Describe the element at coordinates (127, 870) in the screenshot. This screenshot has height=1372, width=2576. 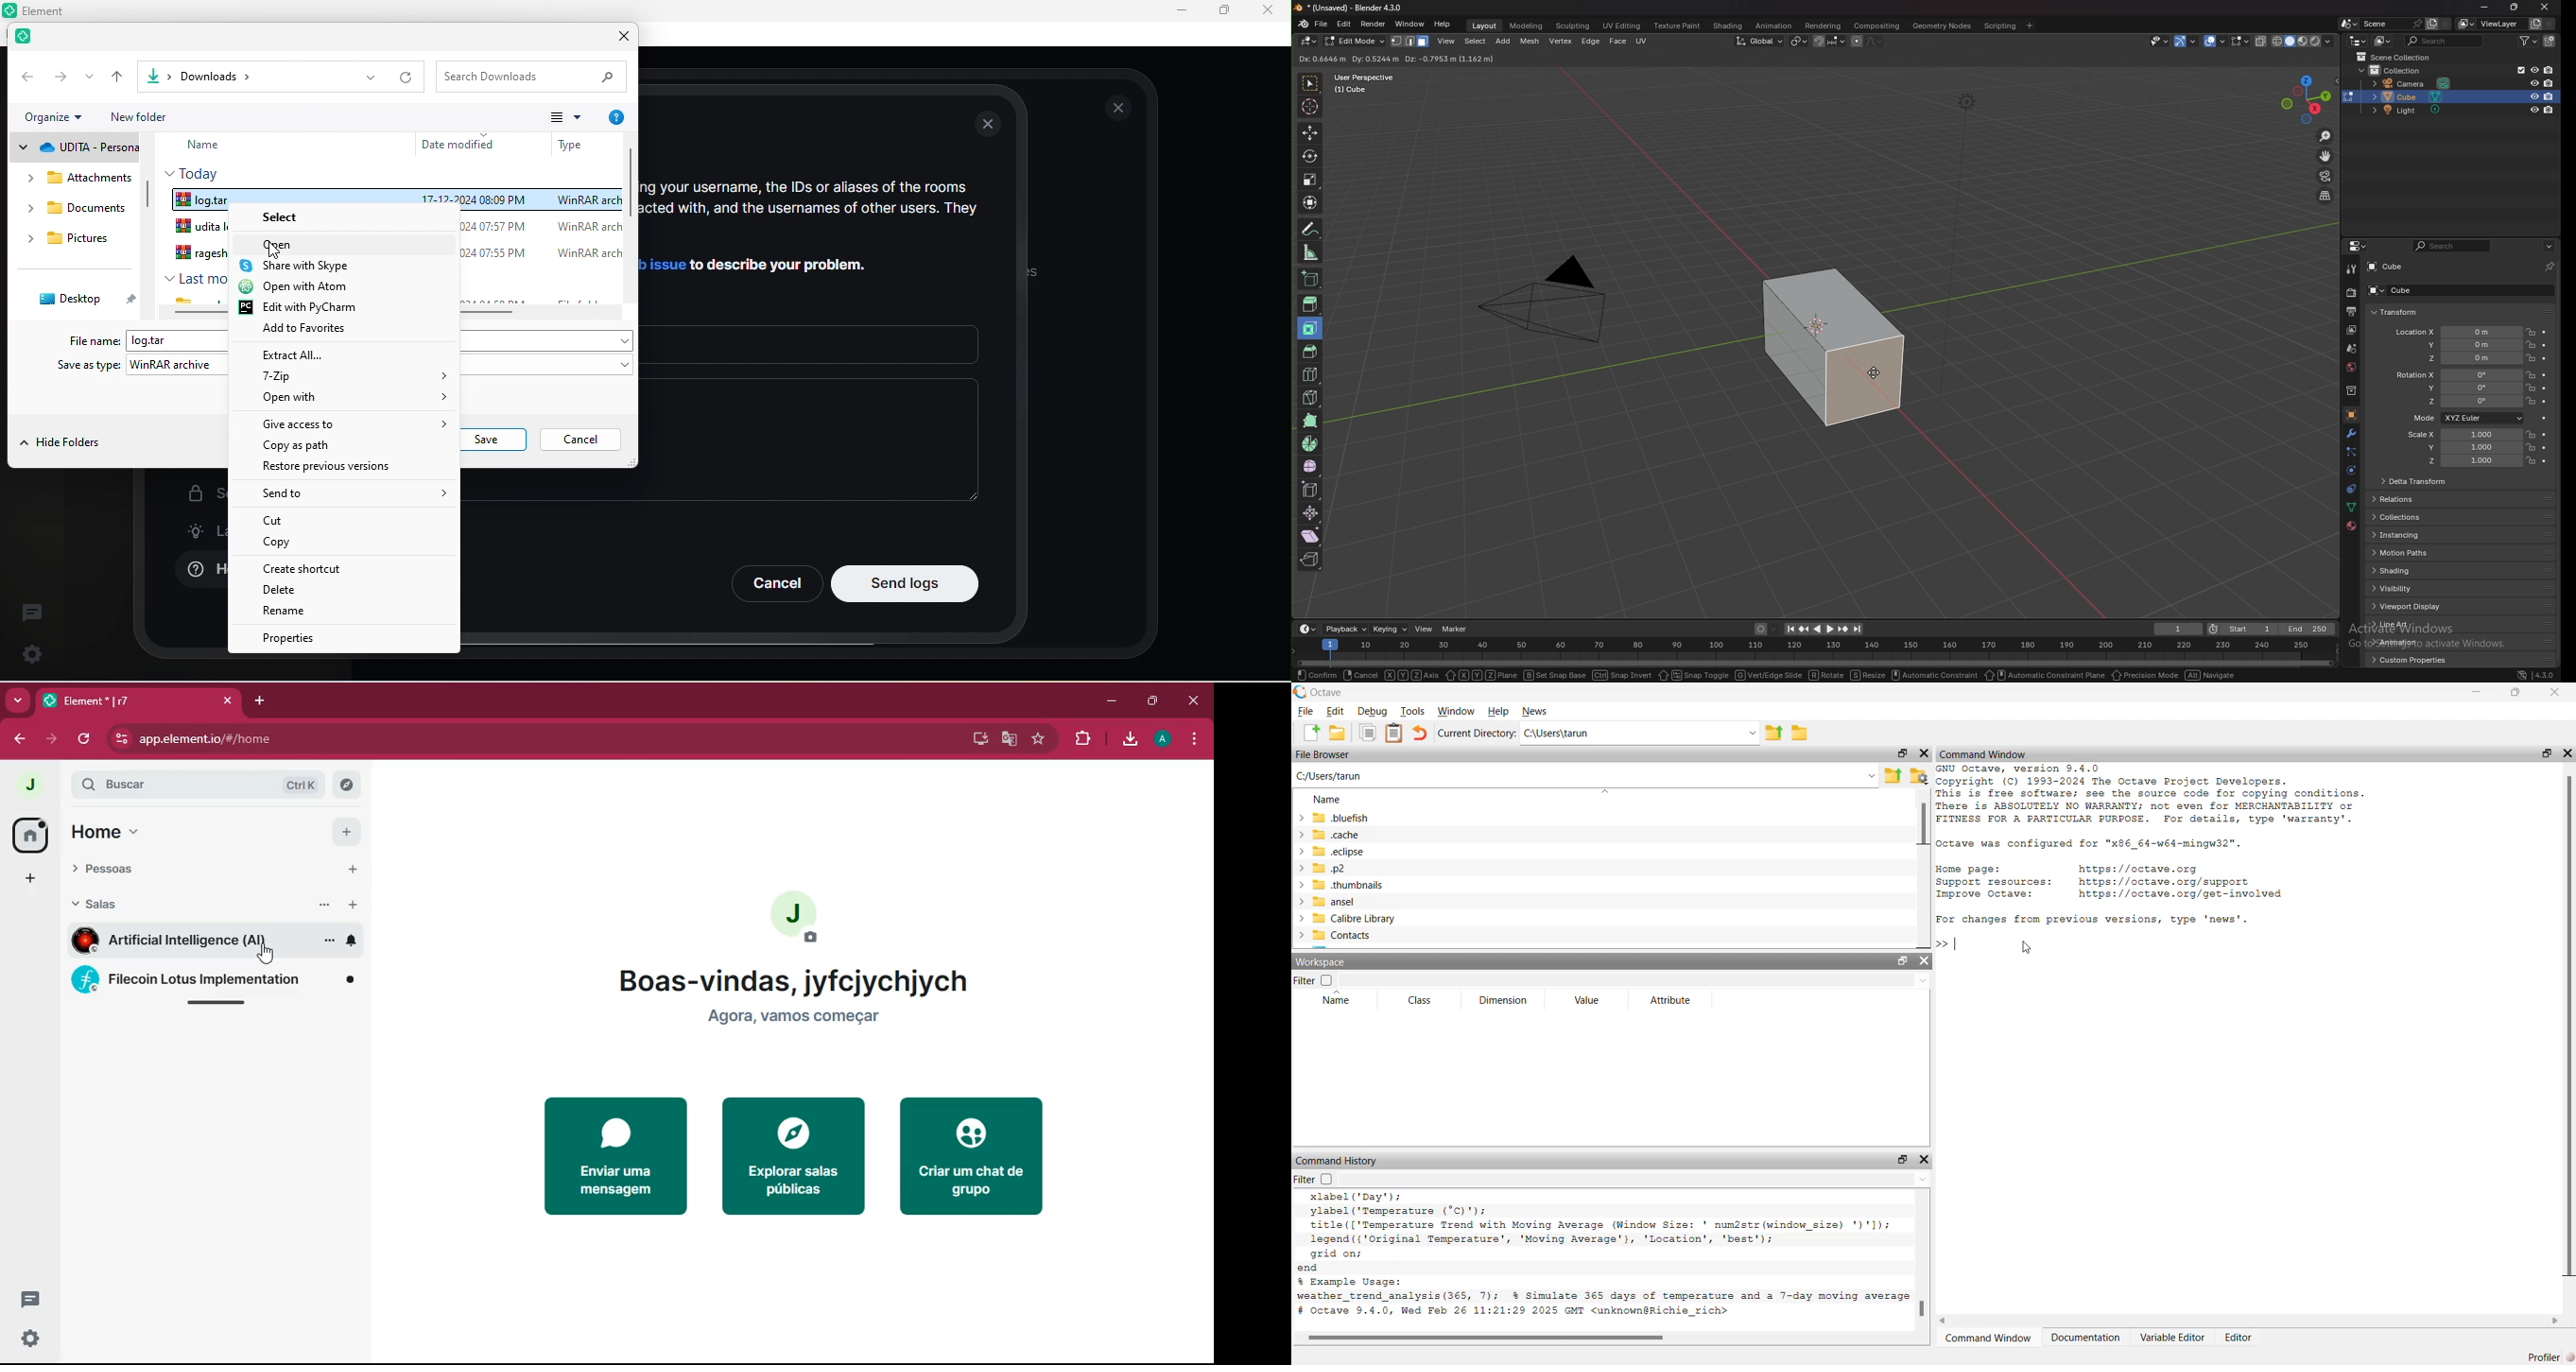
I see `pessoas` at that location.